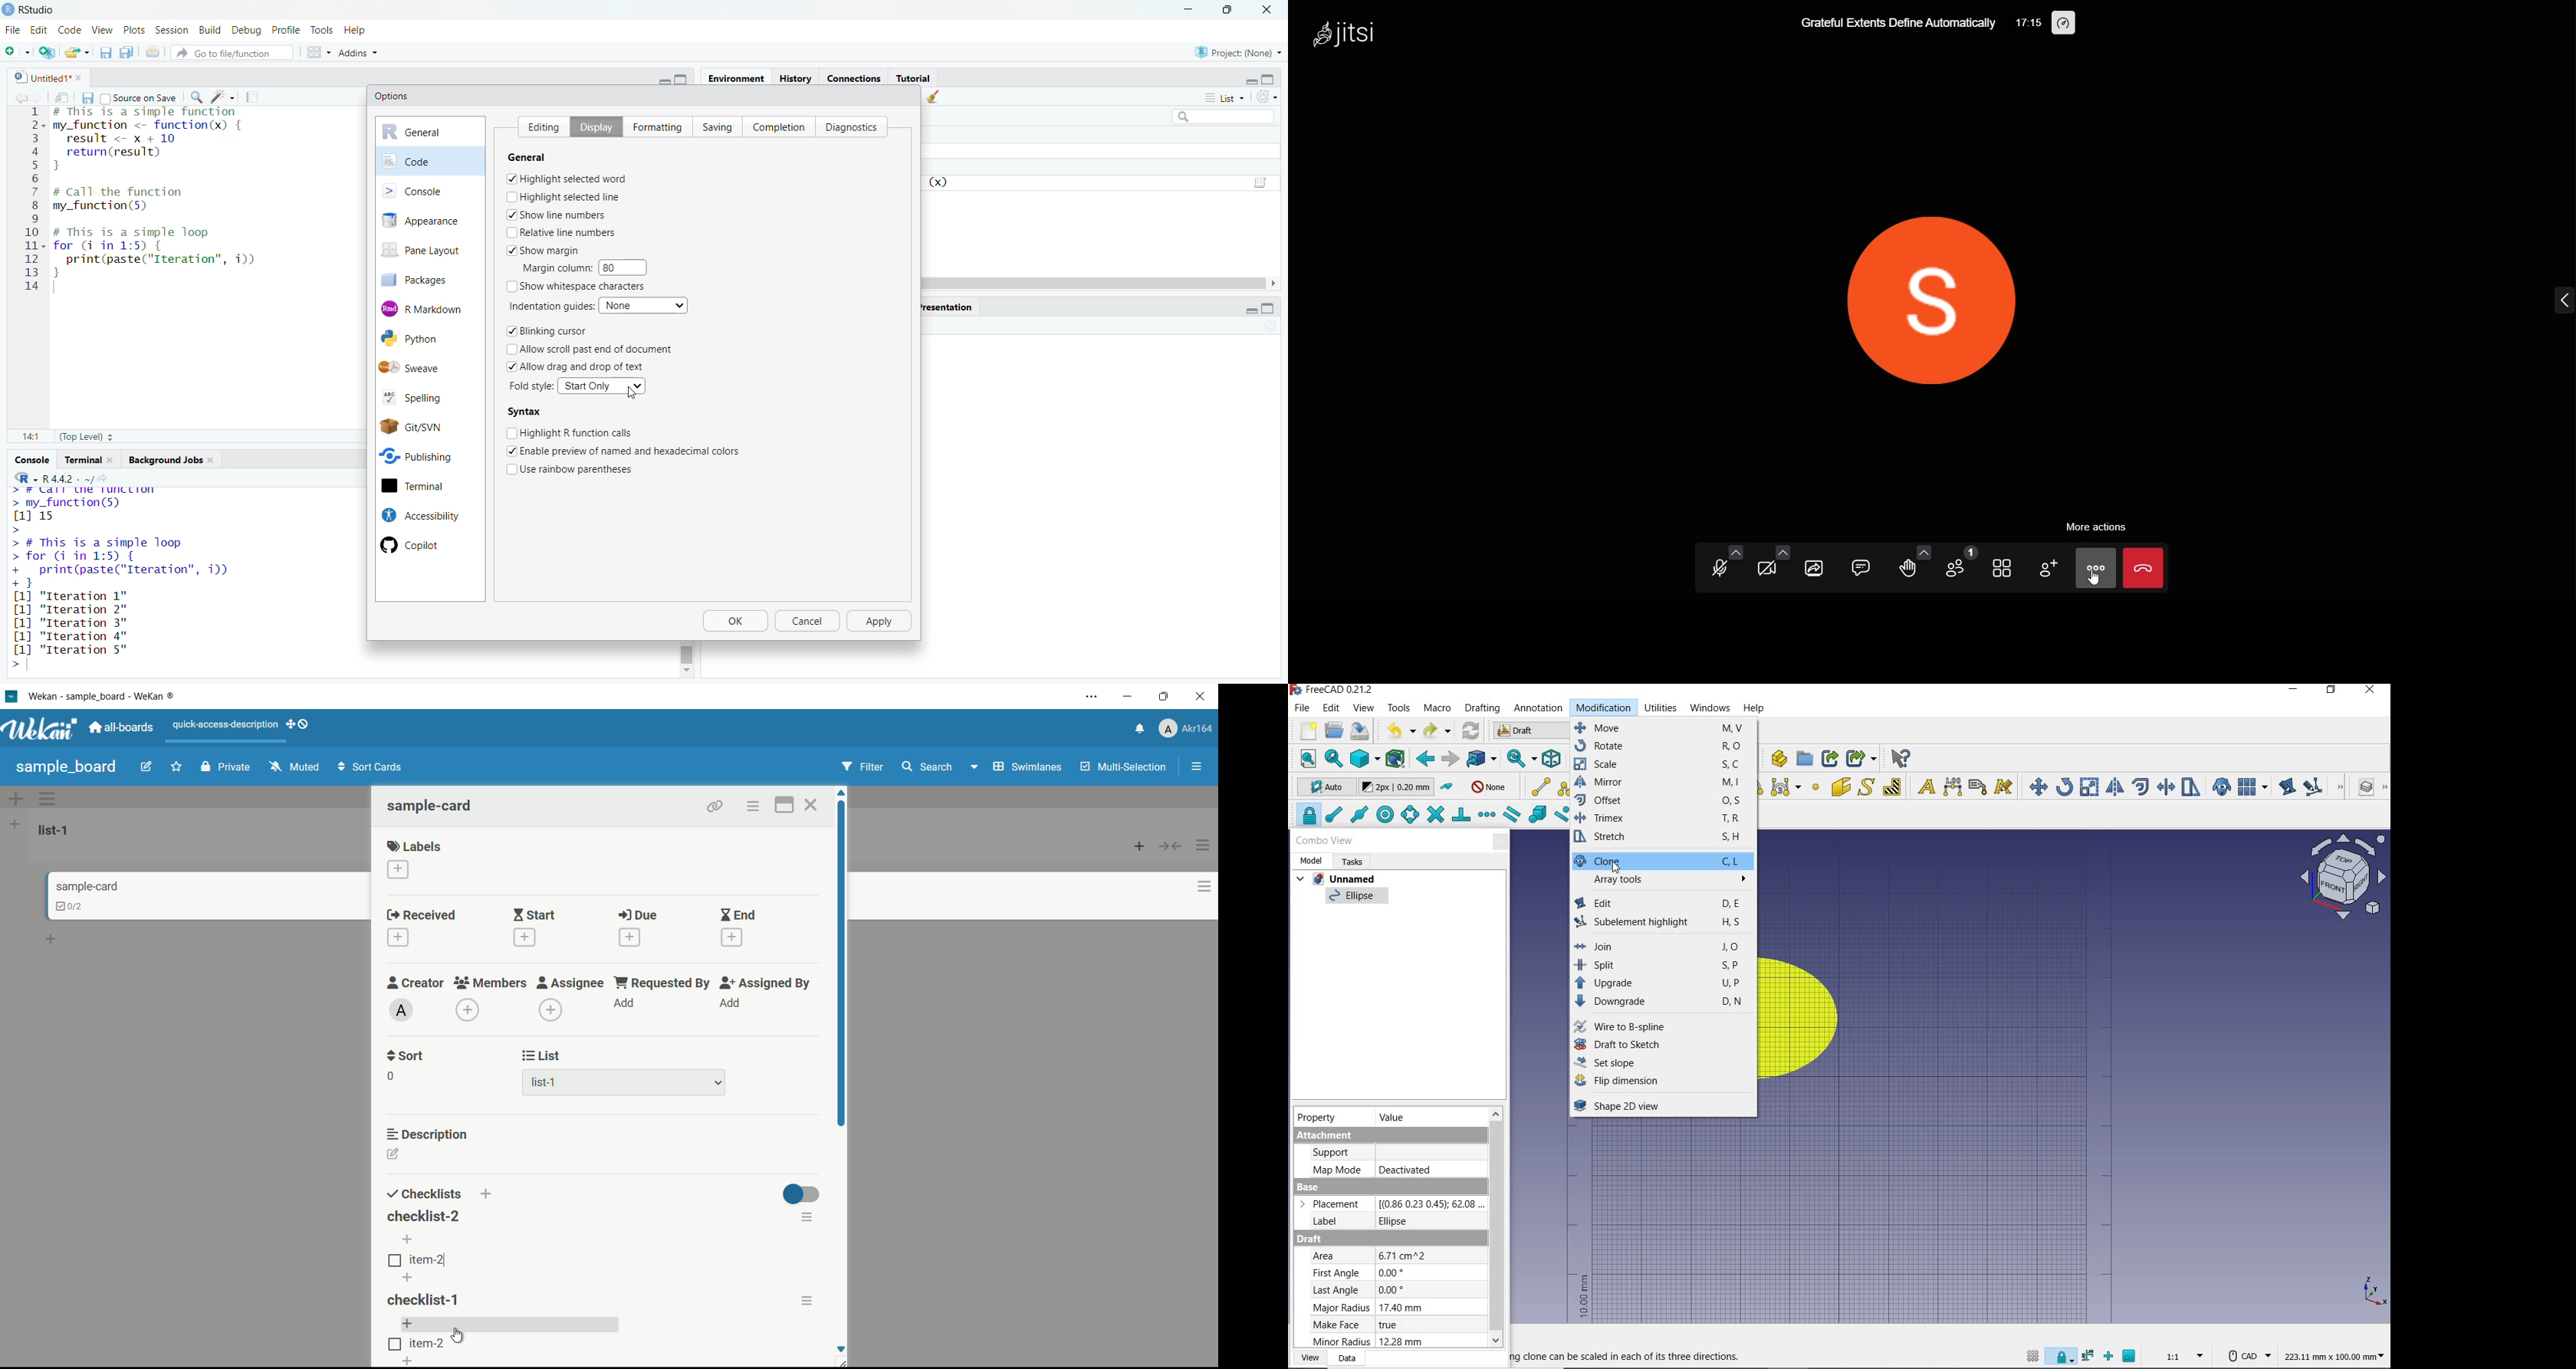 The height and width of the screenshot is (1372, 2576). Describe the element at coordinates (170, 28) in the screenshot. I see `session` at that location.